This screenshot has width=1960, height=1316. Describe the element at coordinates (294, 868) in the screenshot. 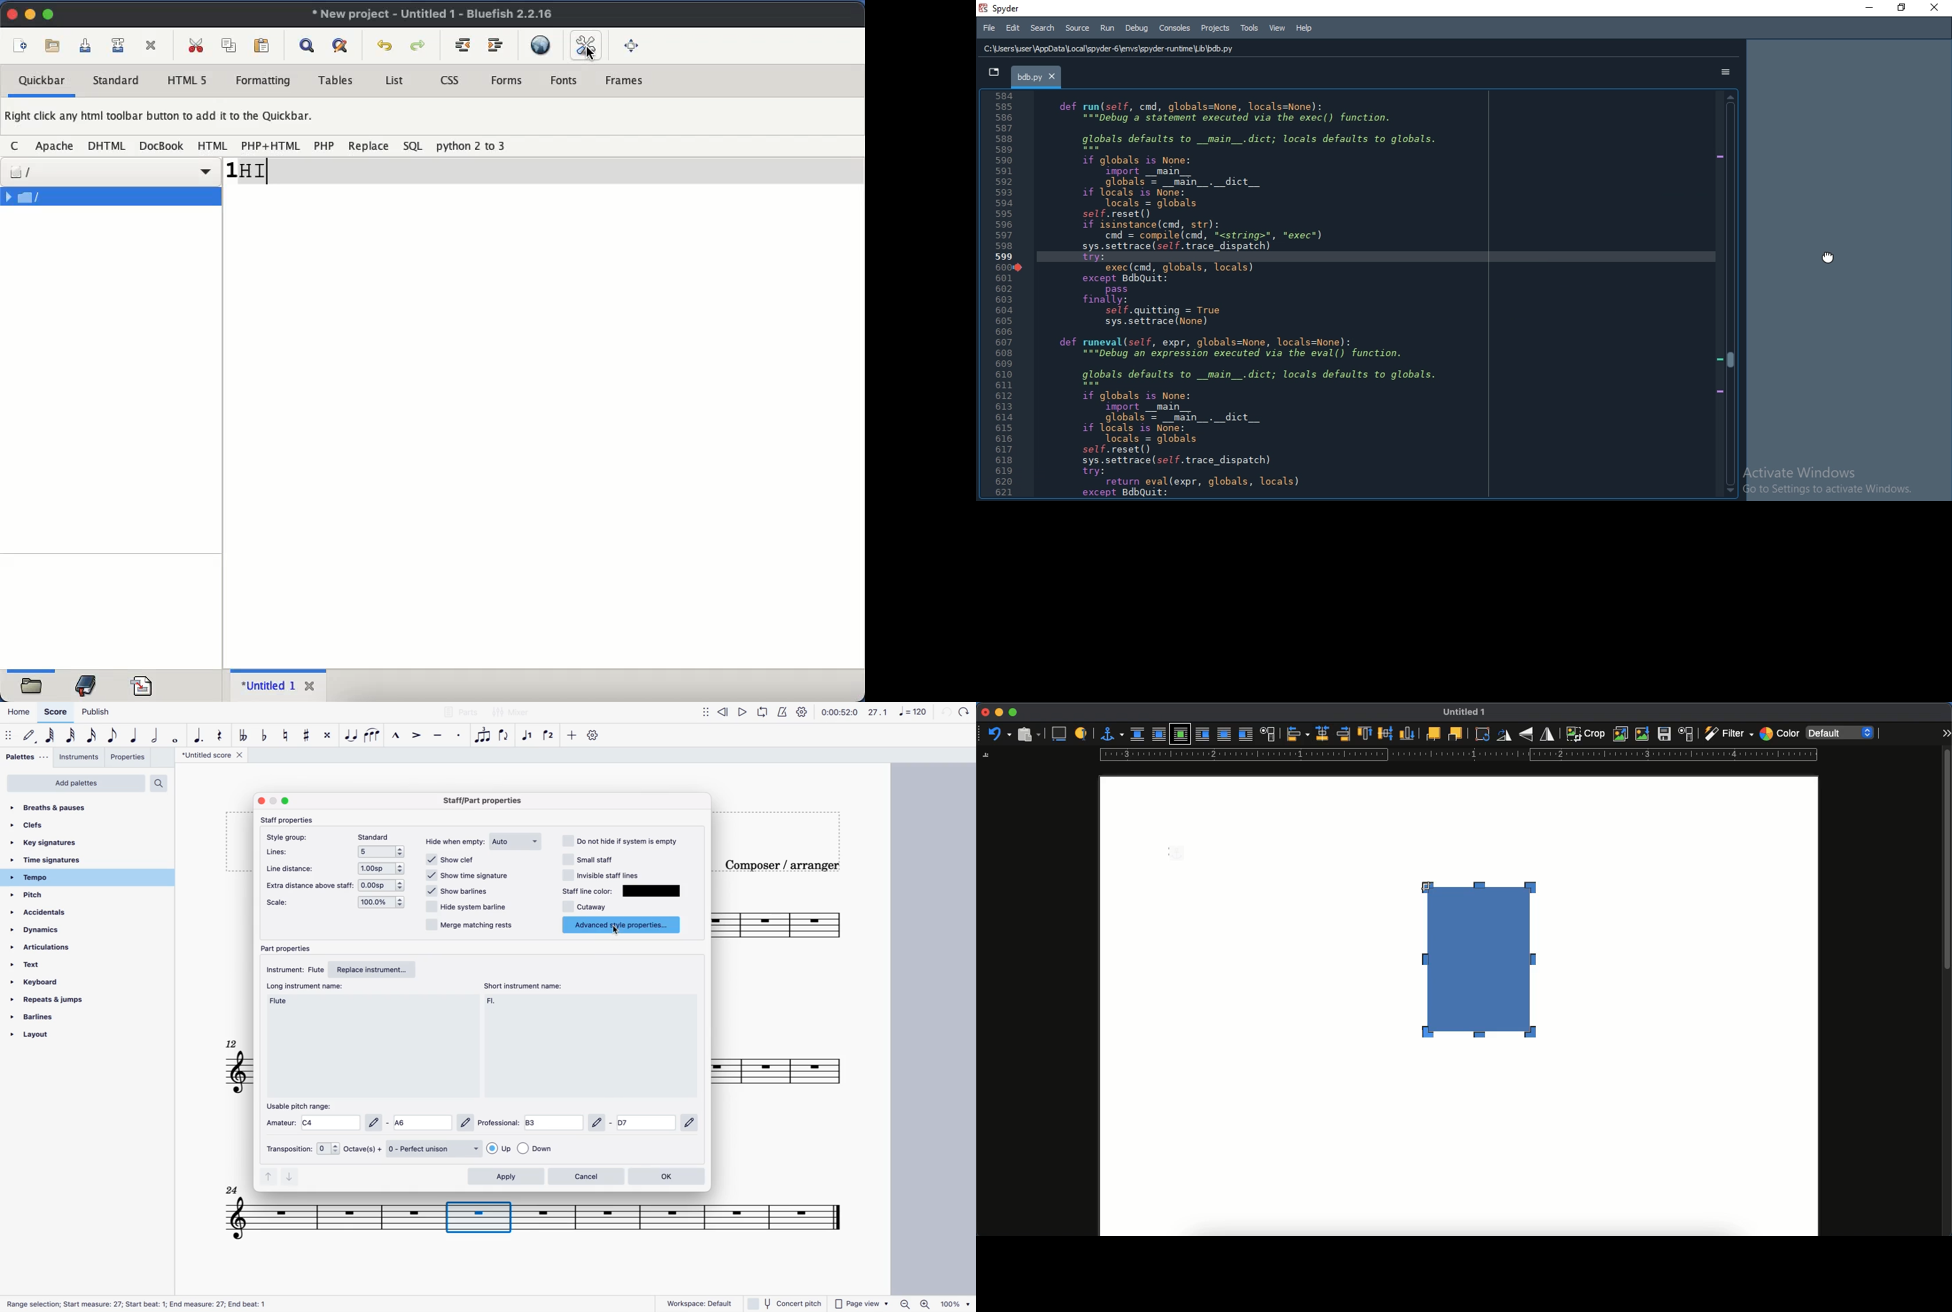

I see `line distance ` at that location.